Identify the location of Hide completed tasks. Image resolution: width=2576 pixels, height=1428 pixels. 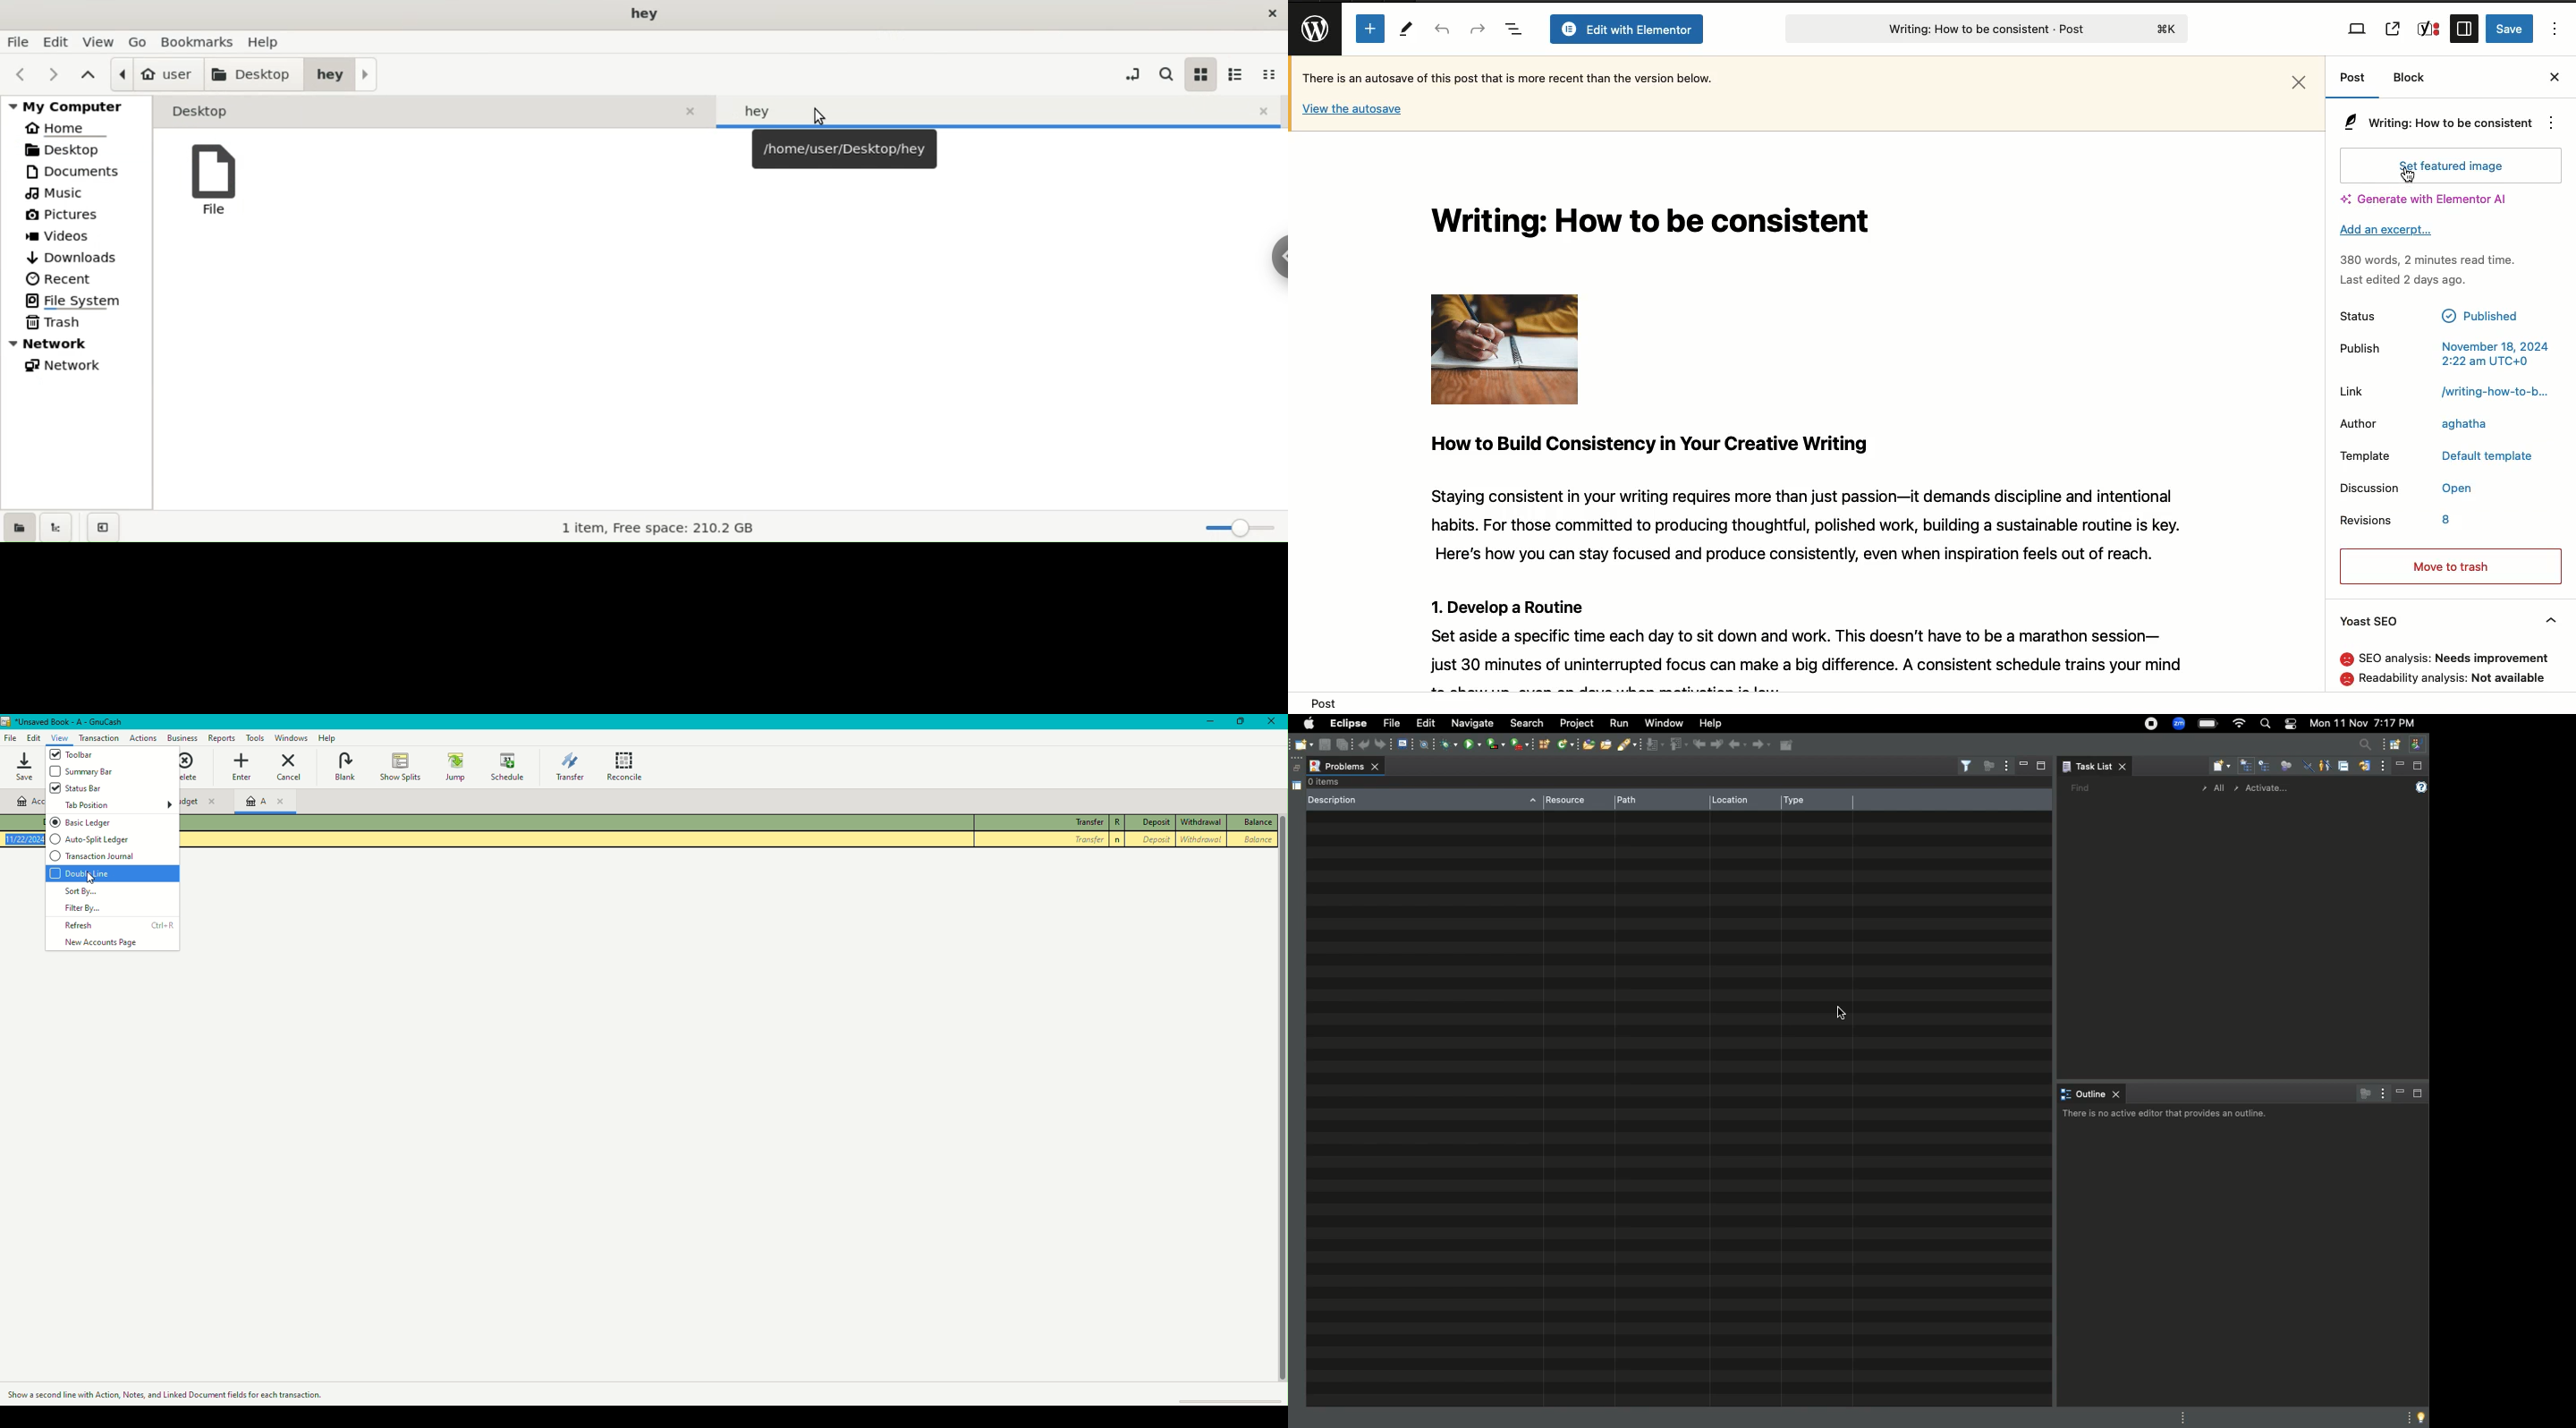
(2309, 768).